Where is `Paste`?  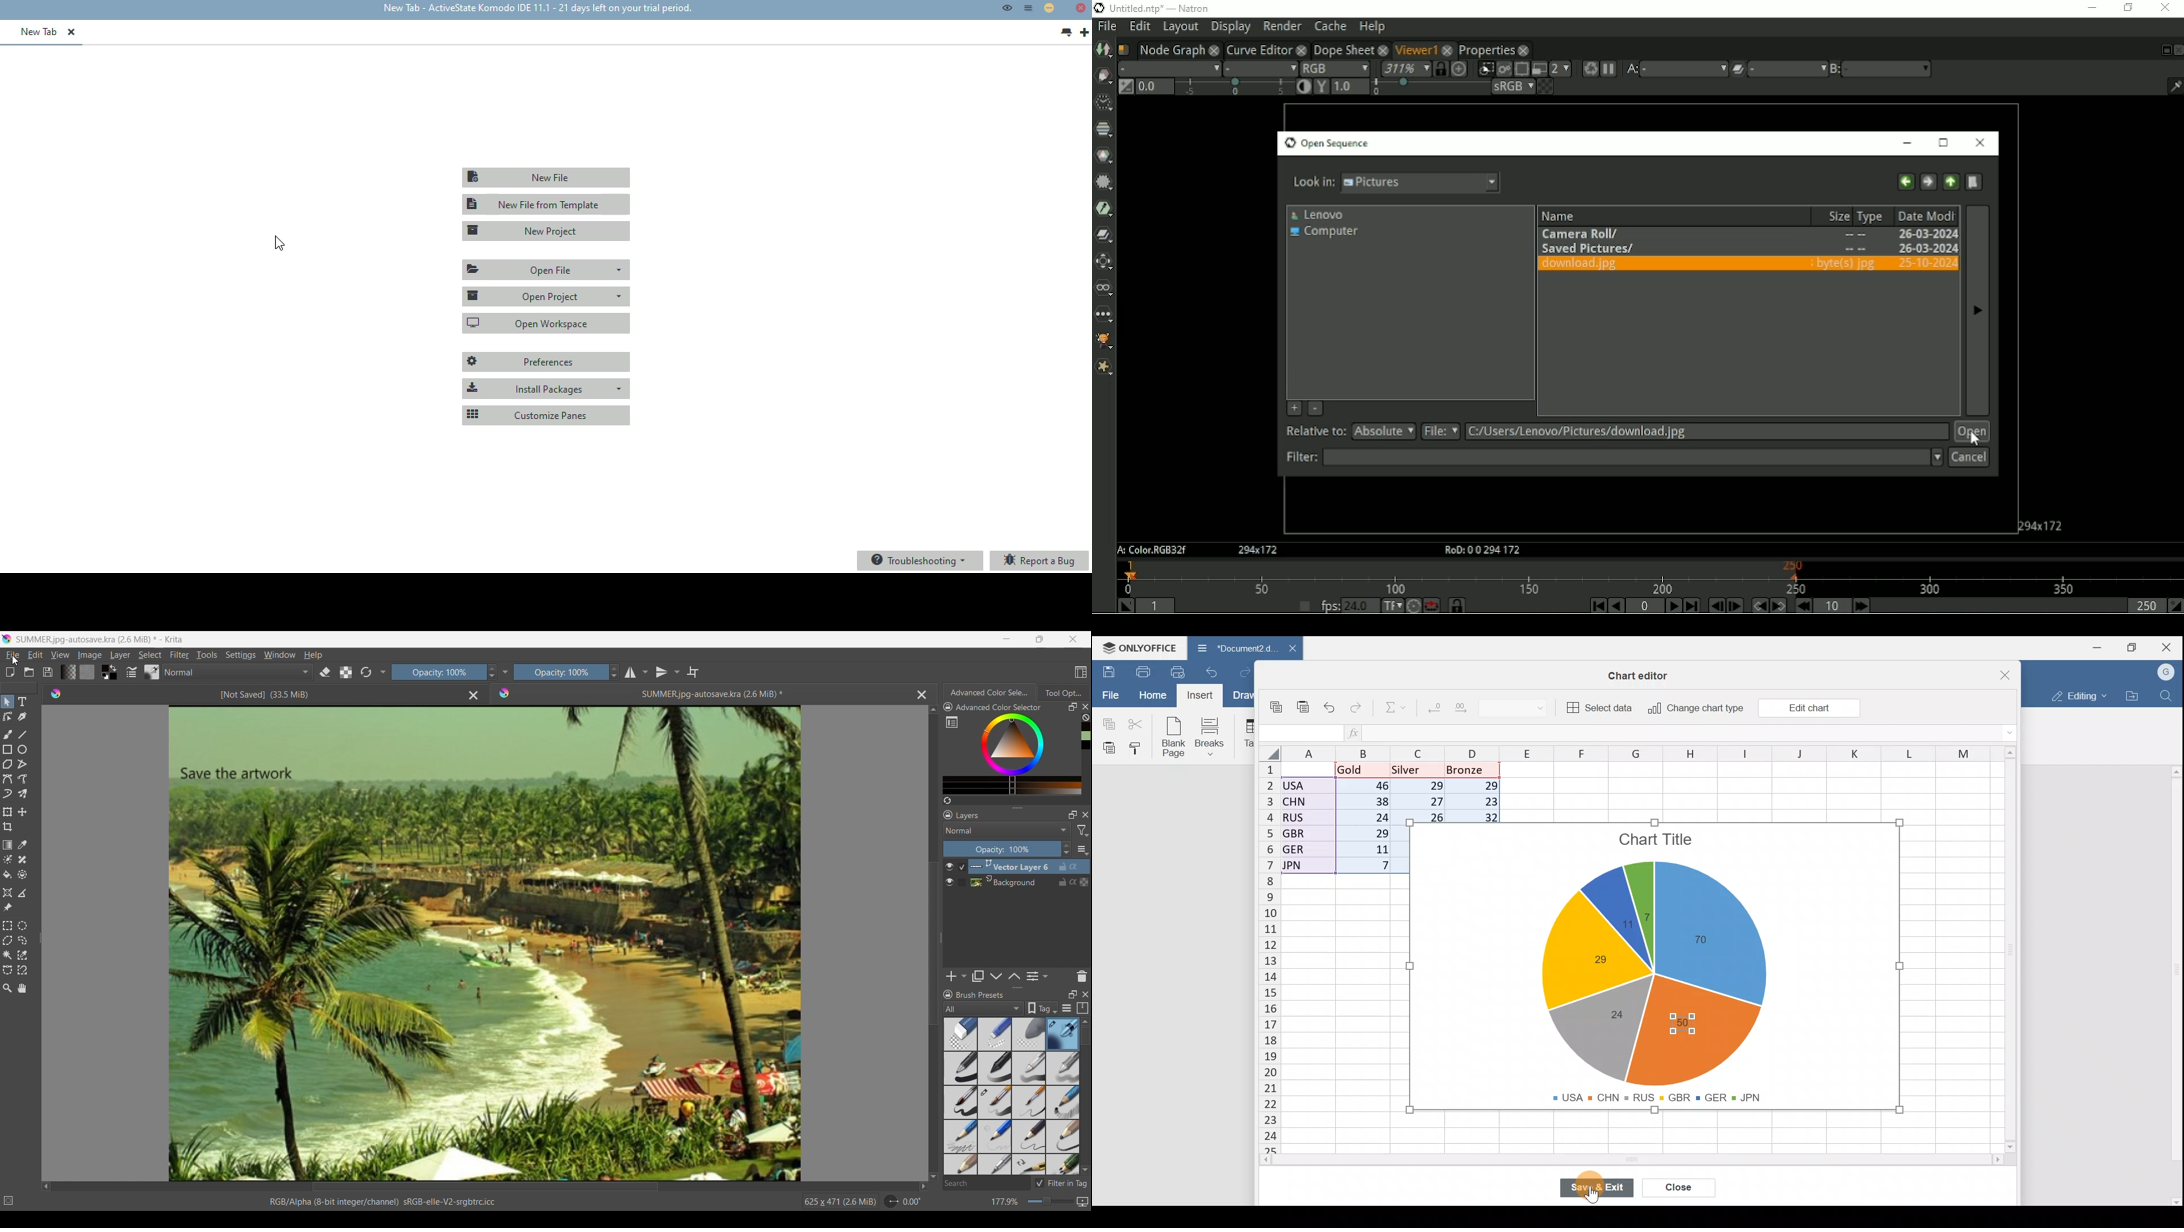 Paste is located at coordinates (1304, 711).